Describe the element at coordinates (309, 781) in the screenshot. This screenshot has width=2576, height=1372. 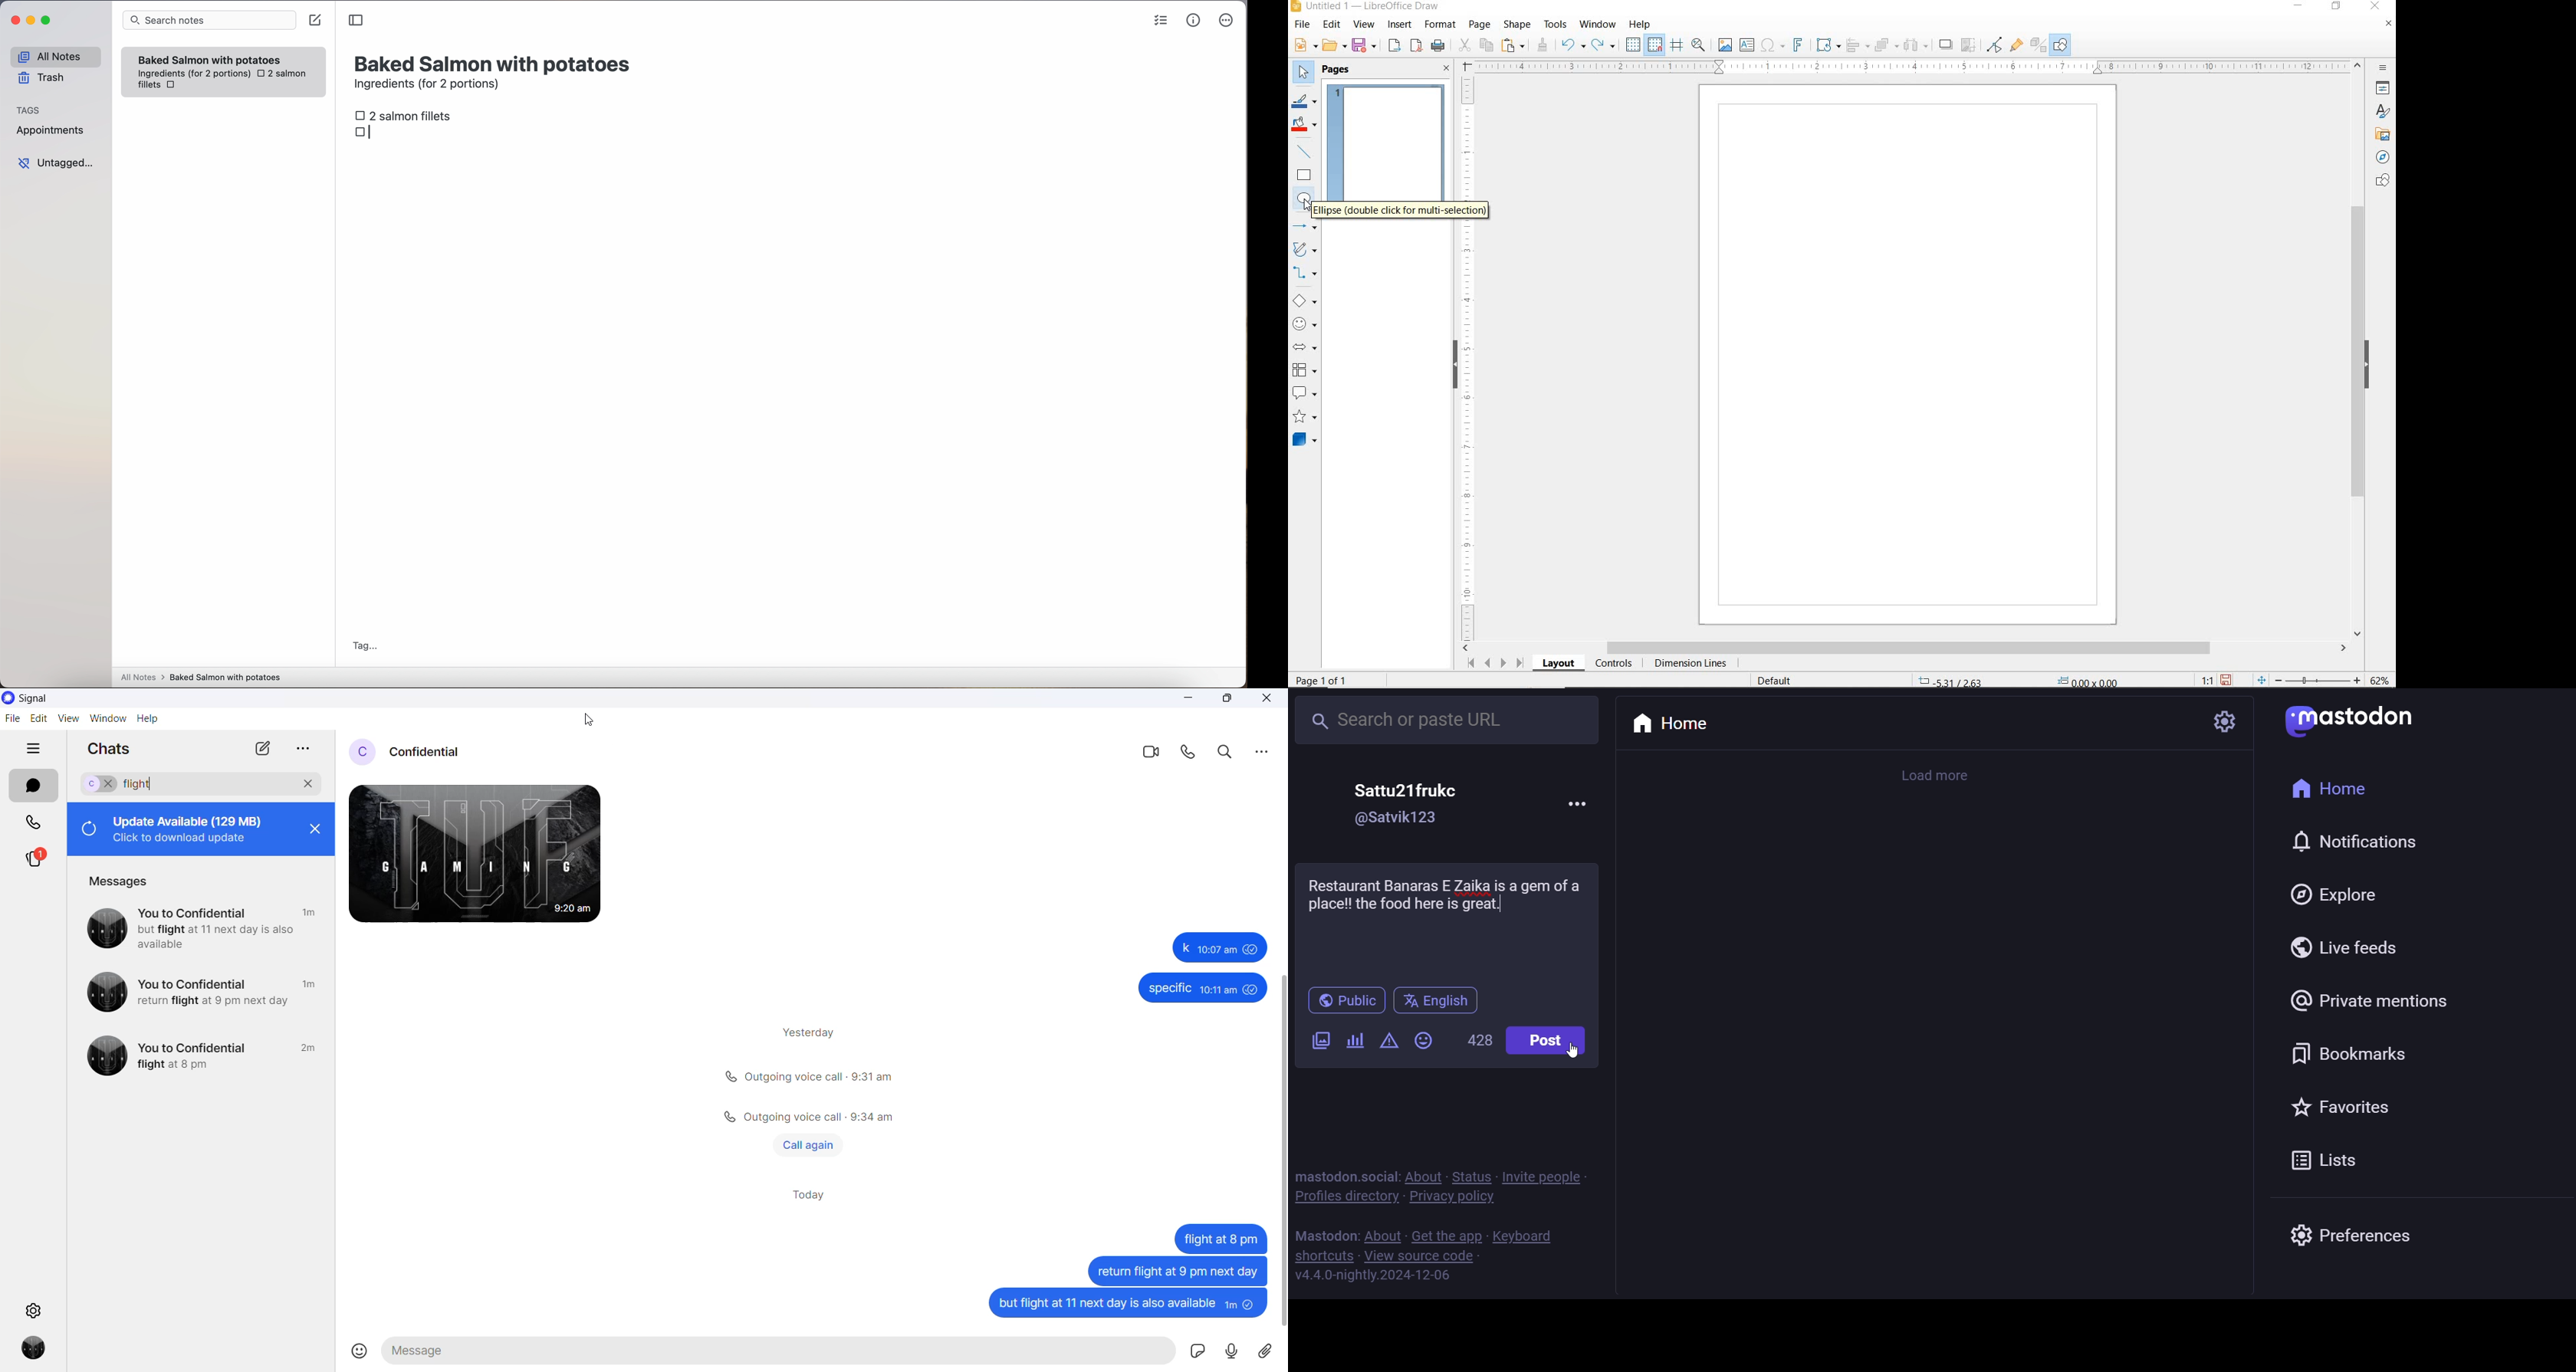
I see `cancel` at that location.